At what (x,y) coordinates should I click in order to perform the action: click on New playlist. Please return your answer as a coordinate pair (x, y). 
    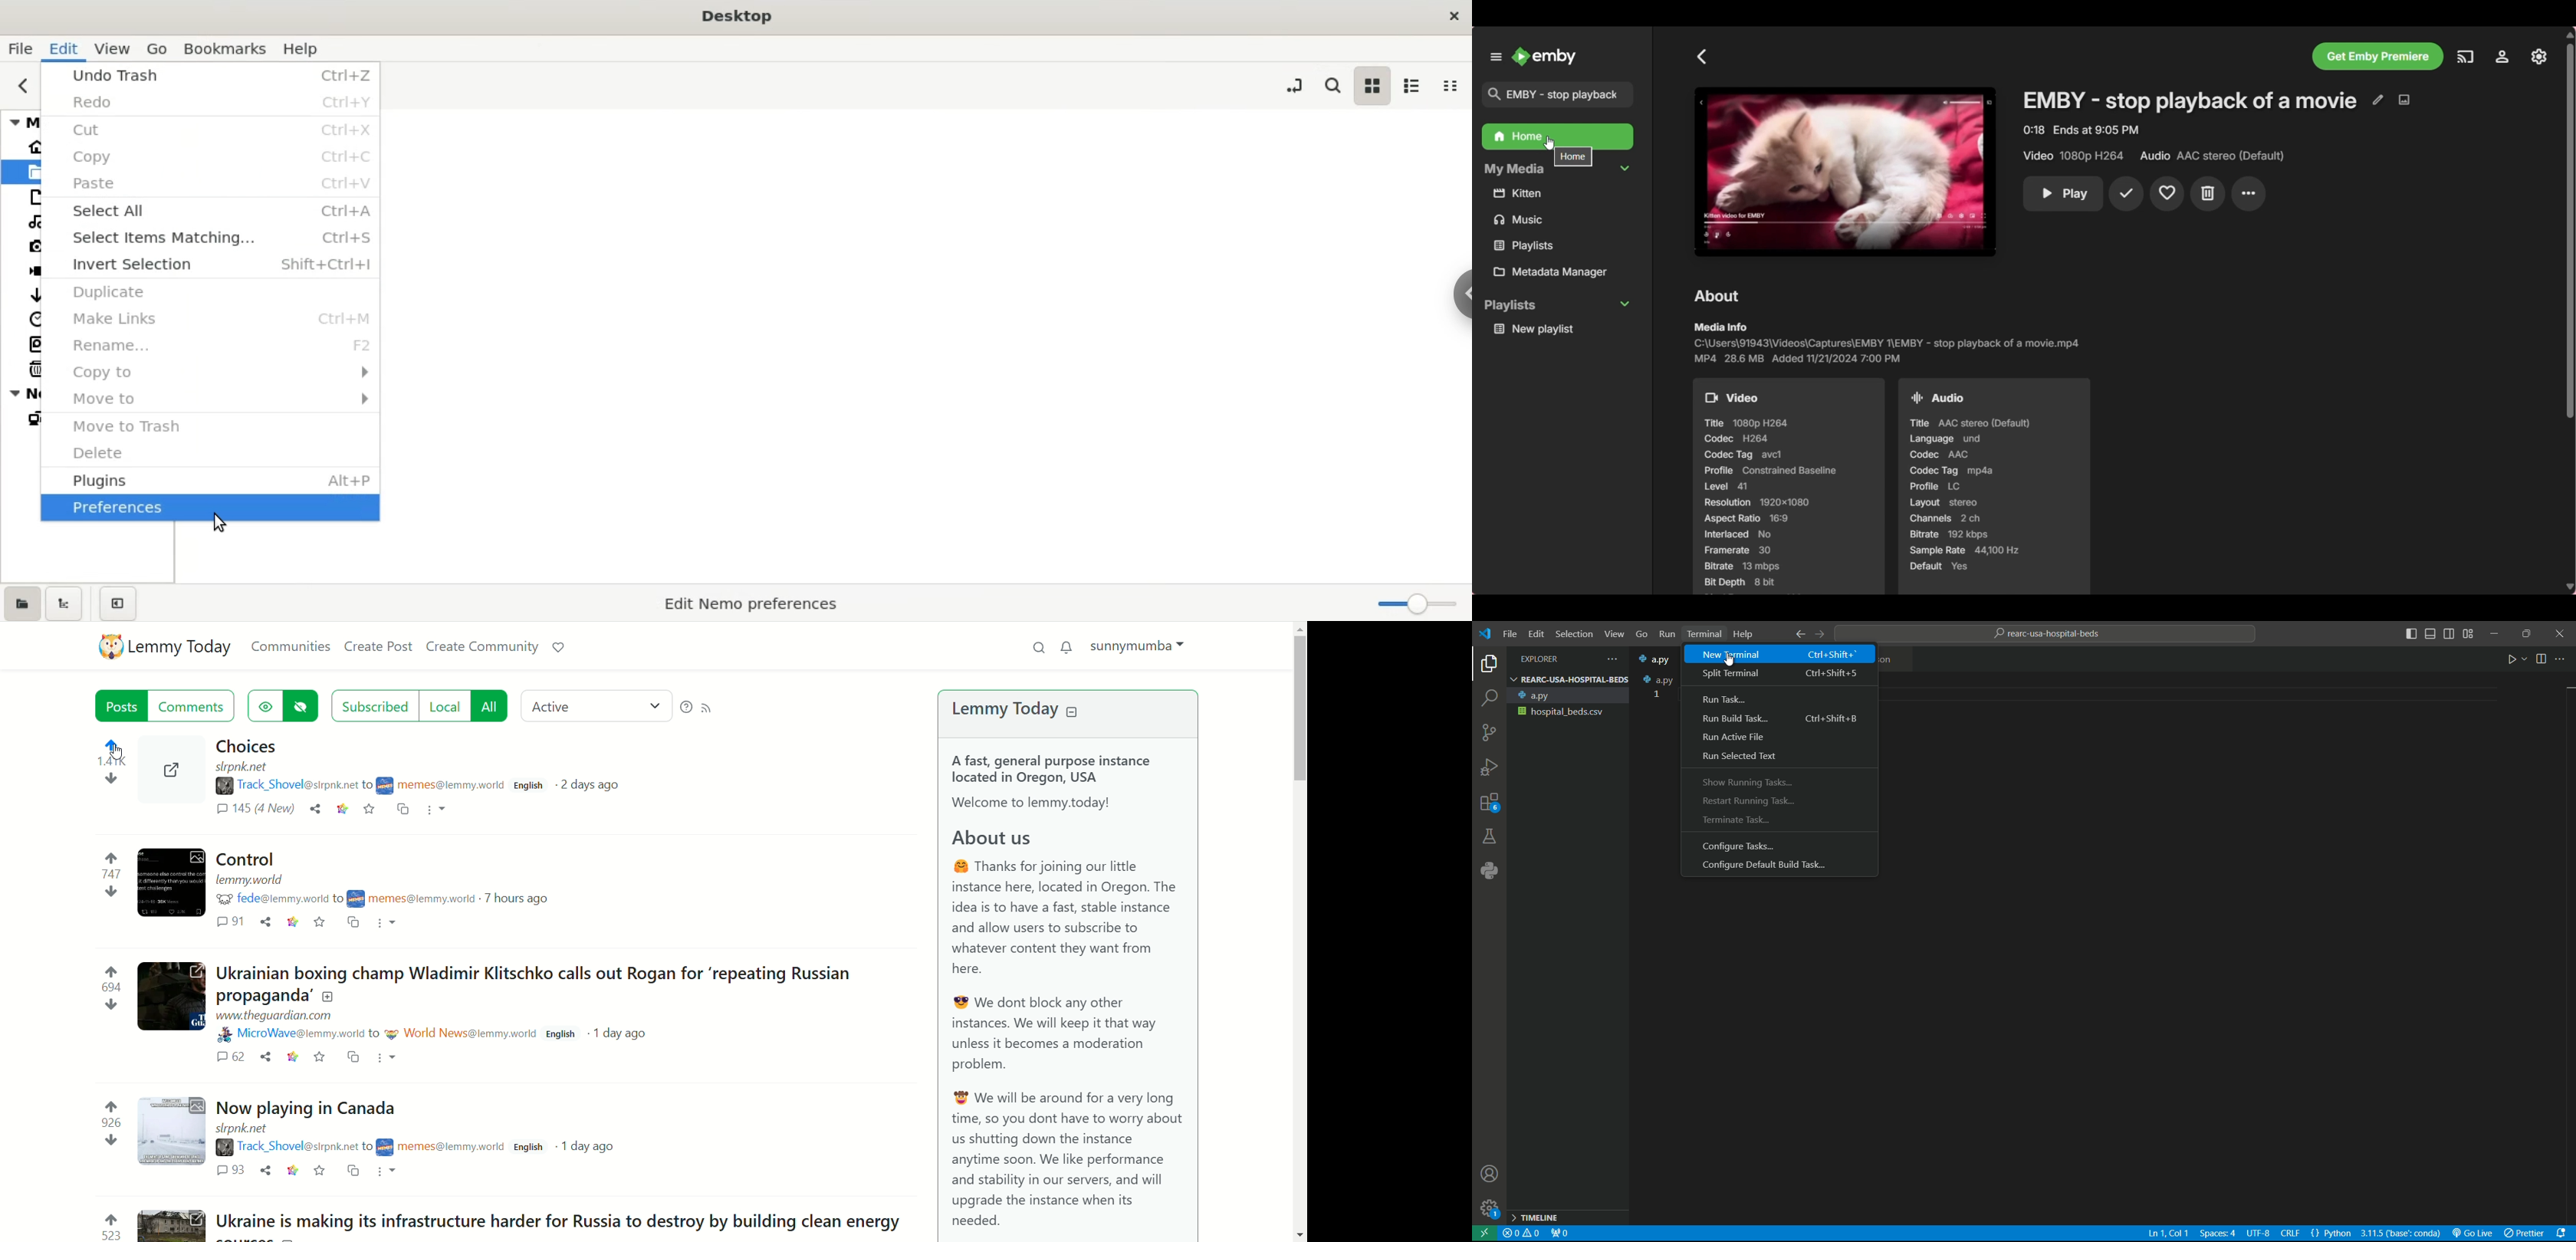
    Looking at the image, I should click on (1562, 329).